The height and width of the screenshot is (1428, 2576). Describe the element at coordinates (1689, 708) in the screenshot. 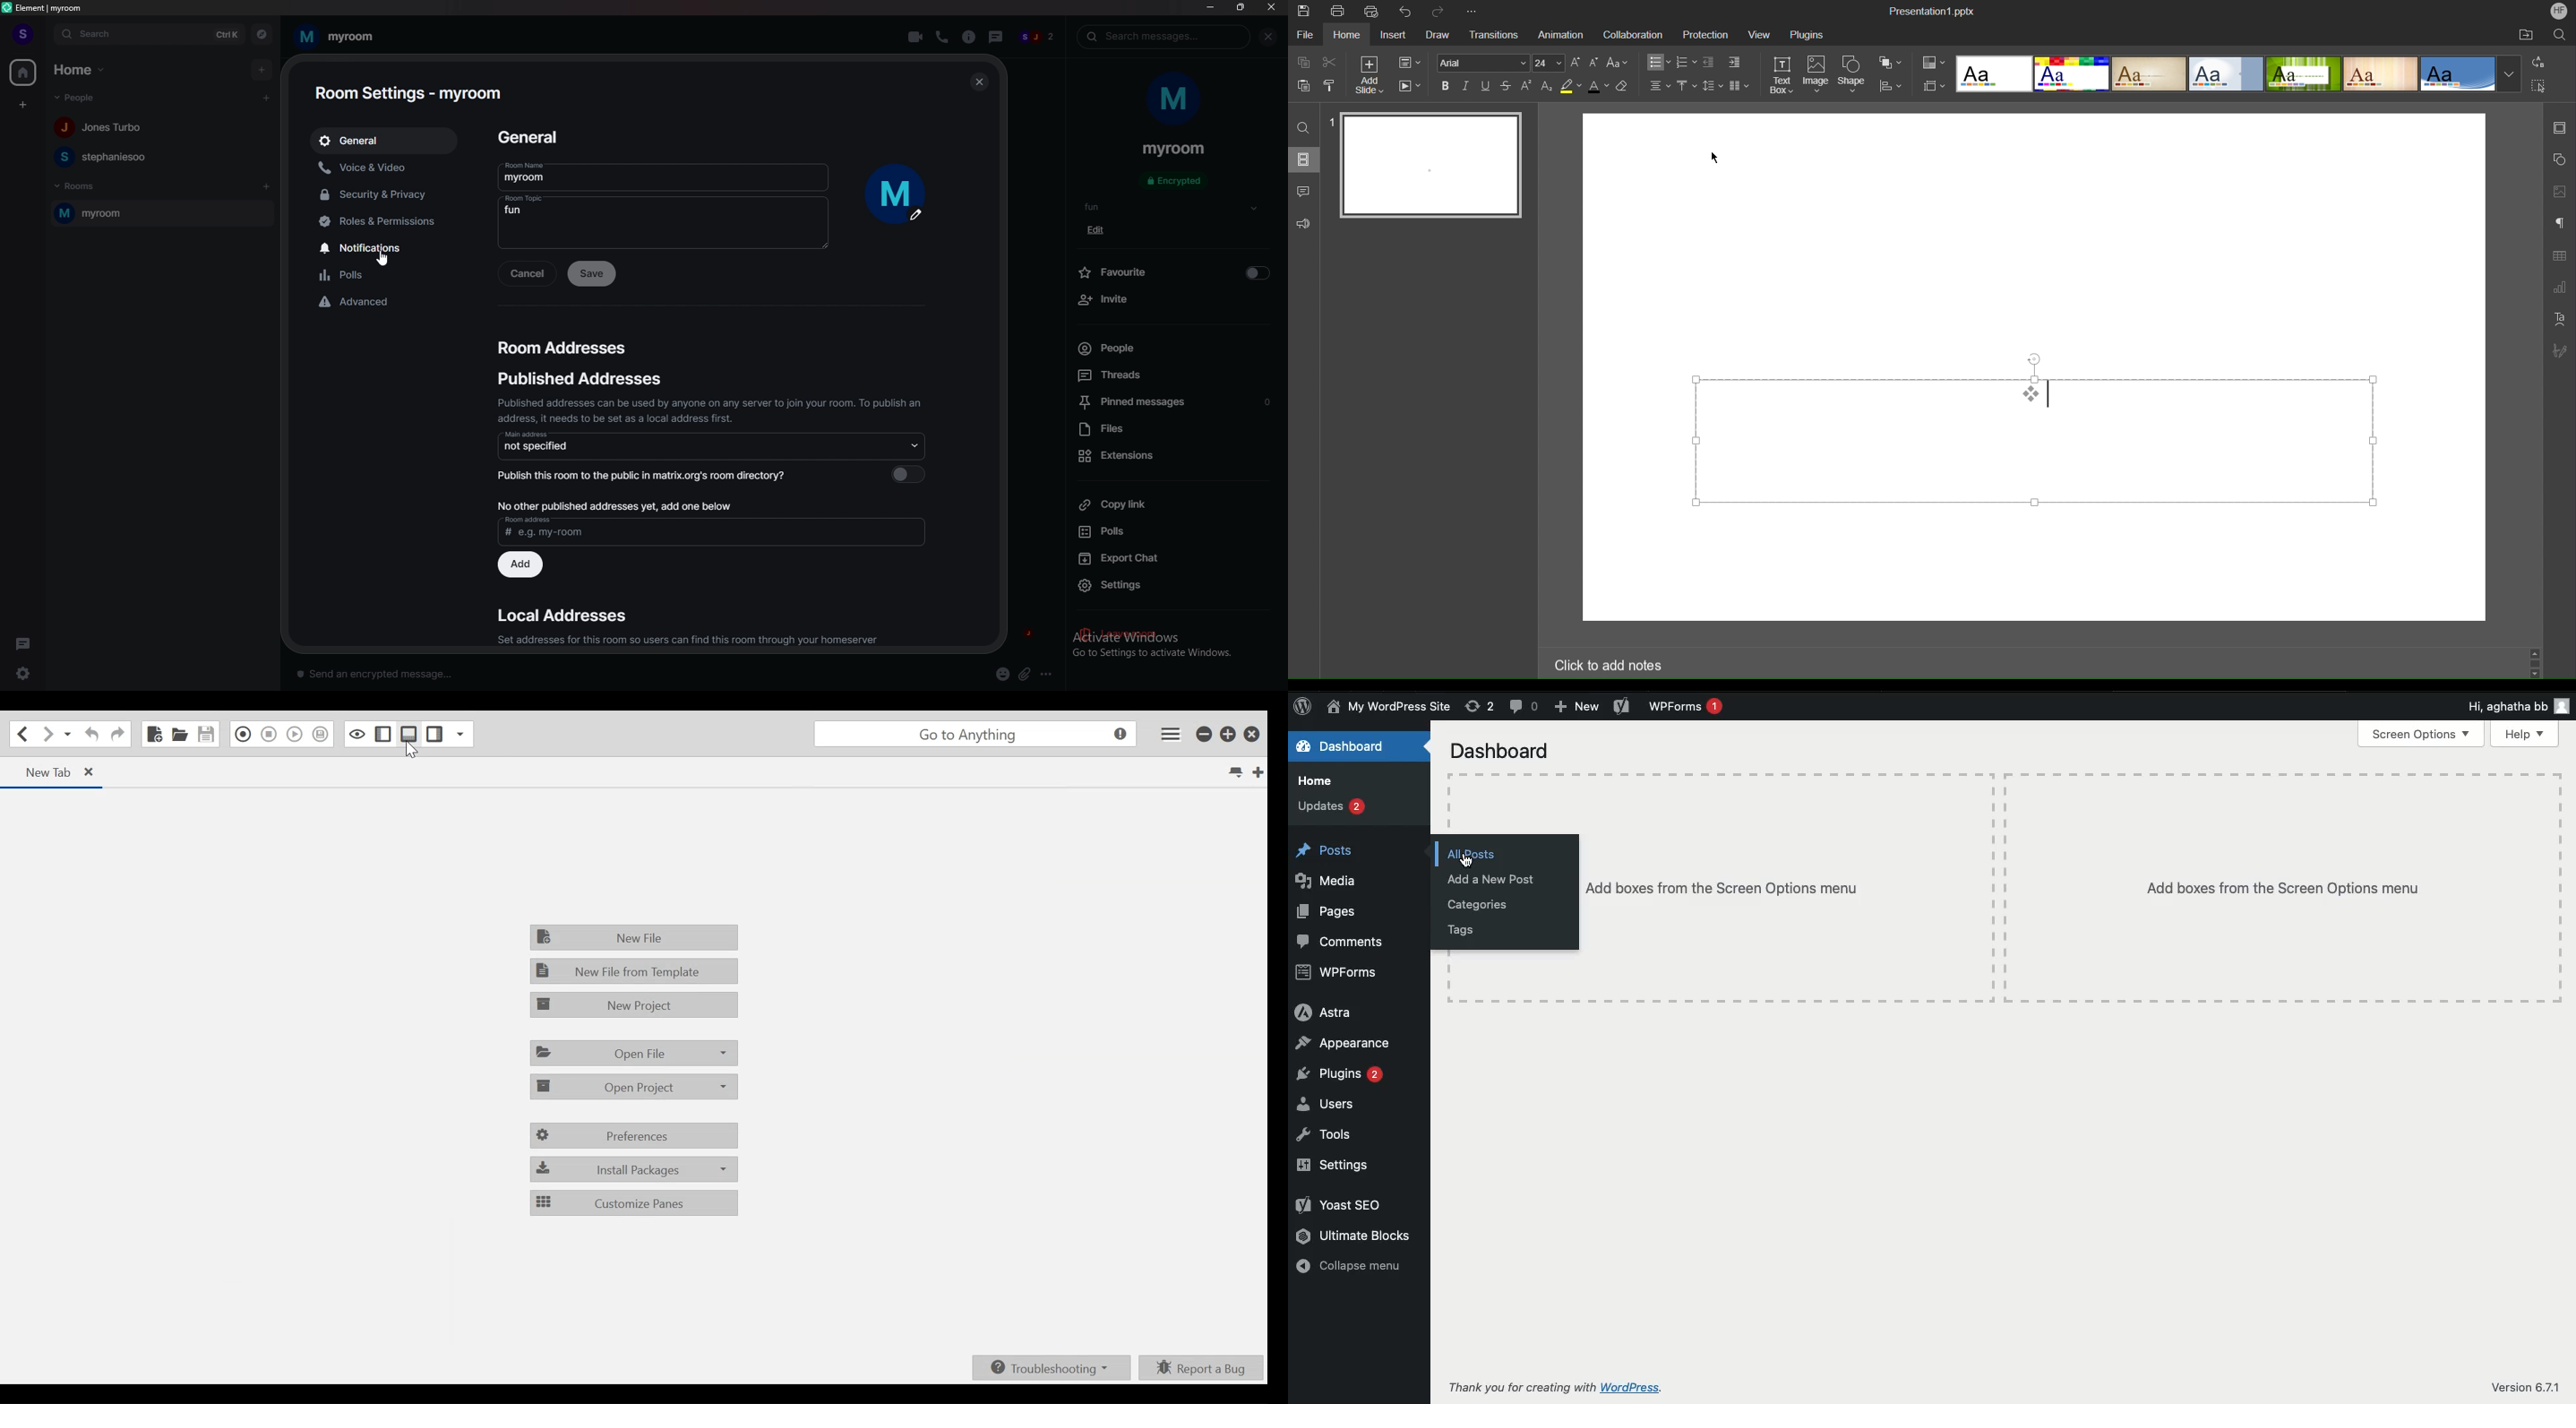

I see `WPForms` at that location.